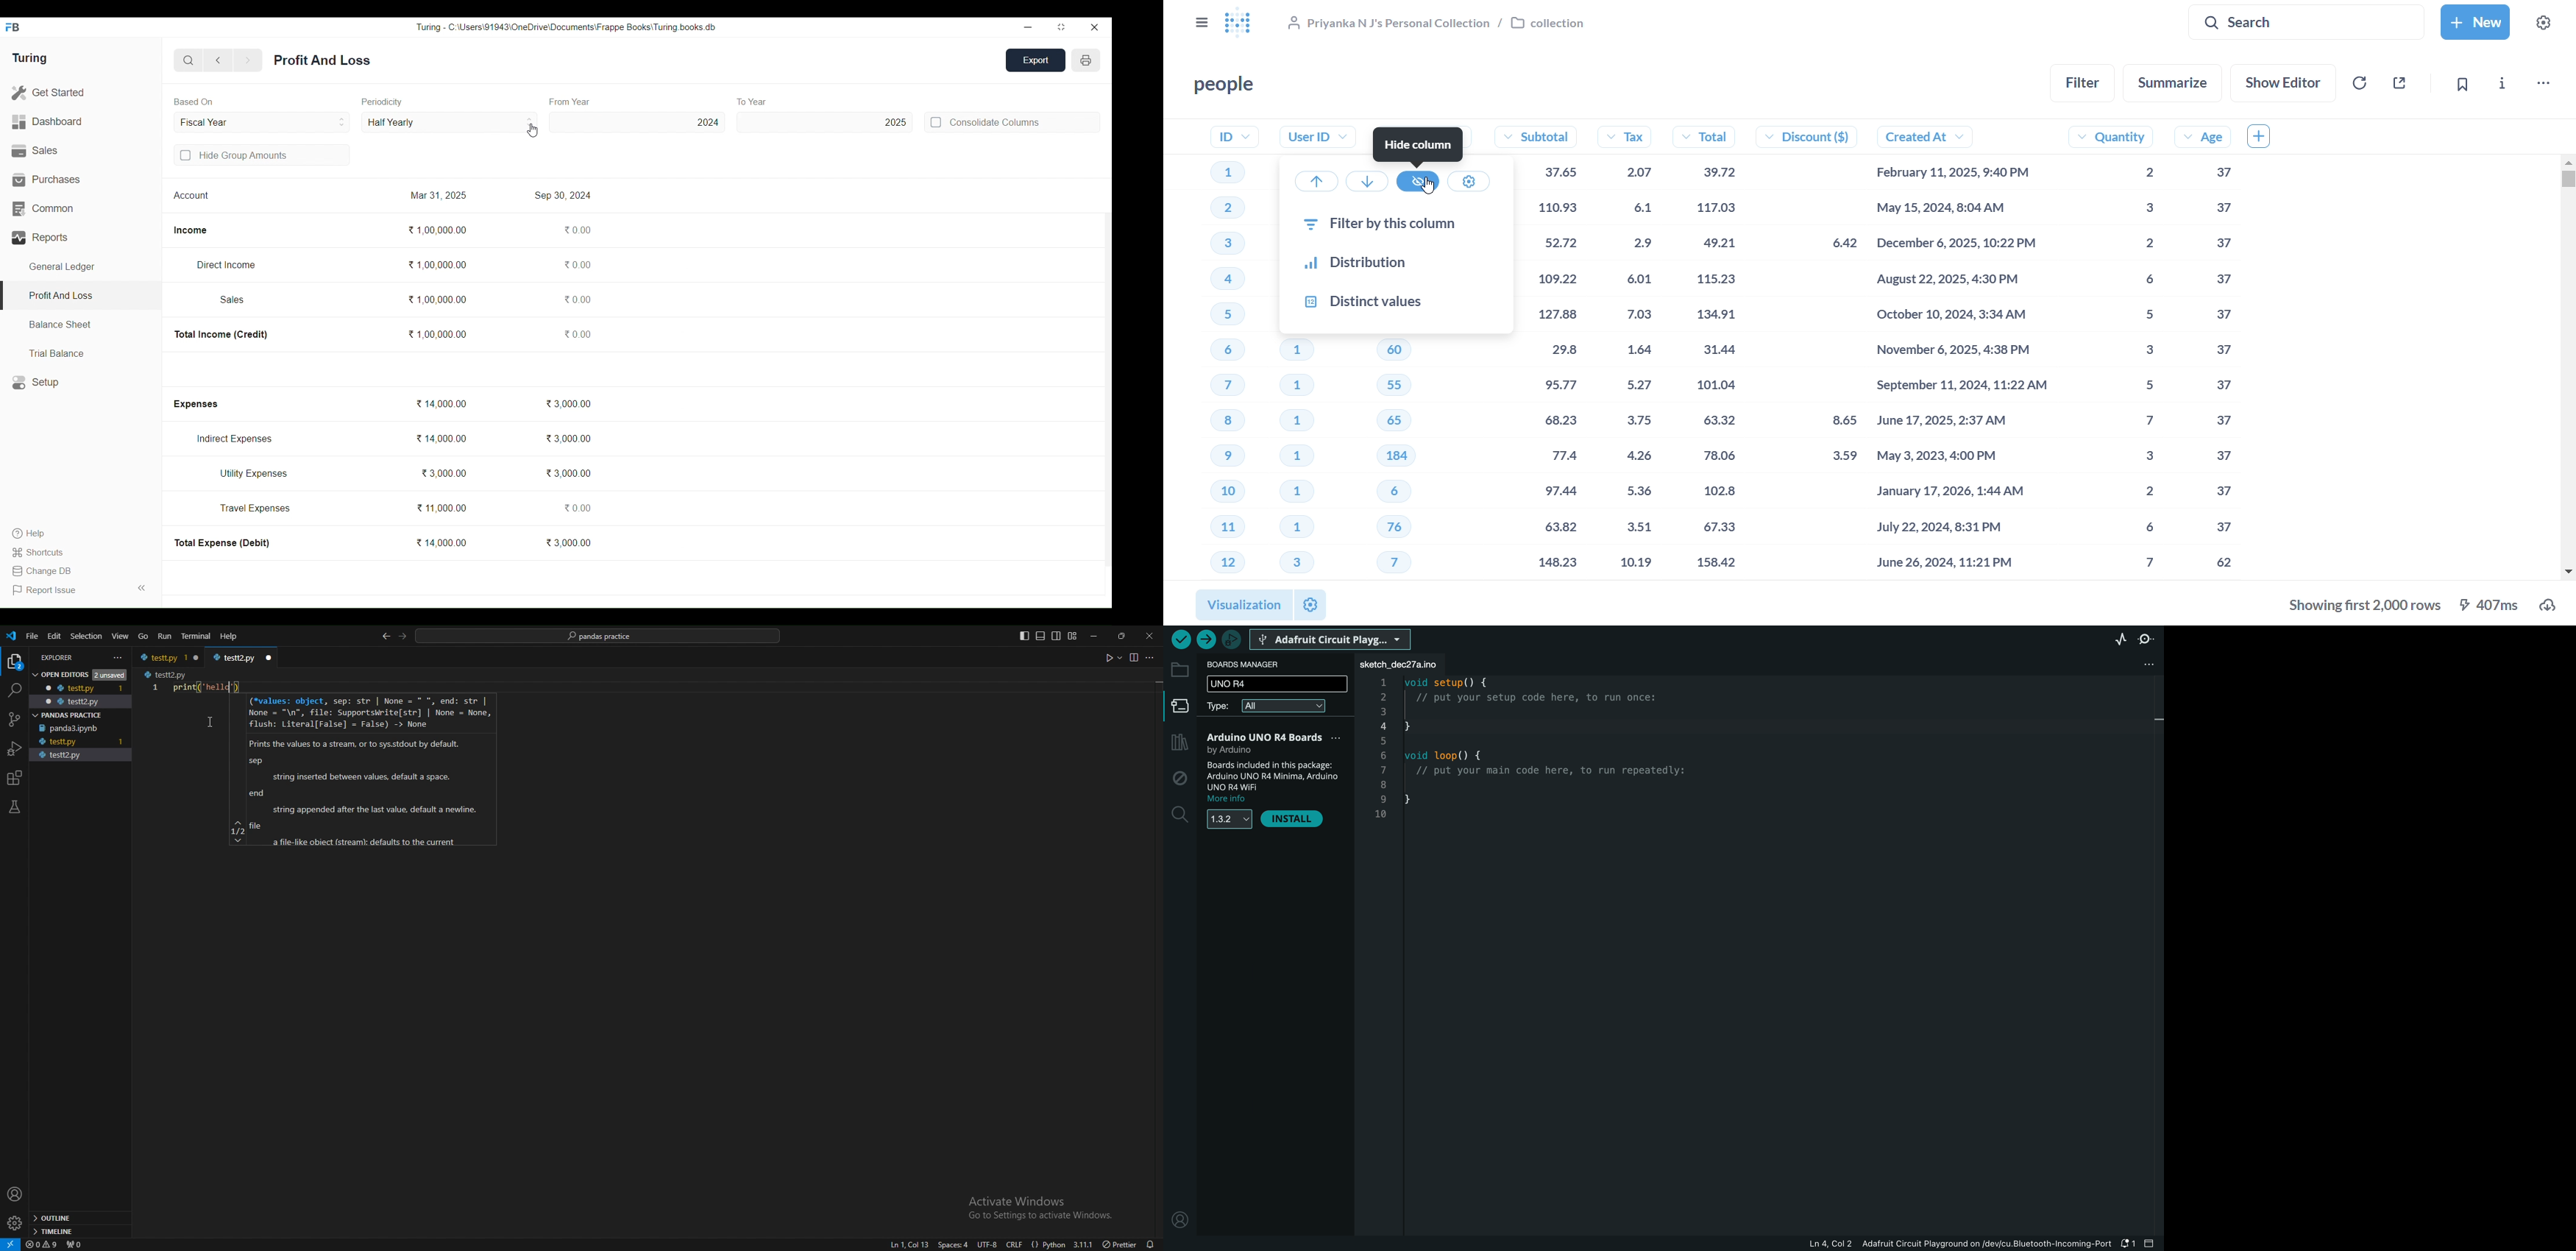  Describe the element at coordinates (440, 404) in the screenshot. I see `14,000.00` at that location.